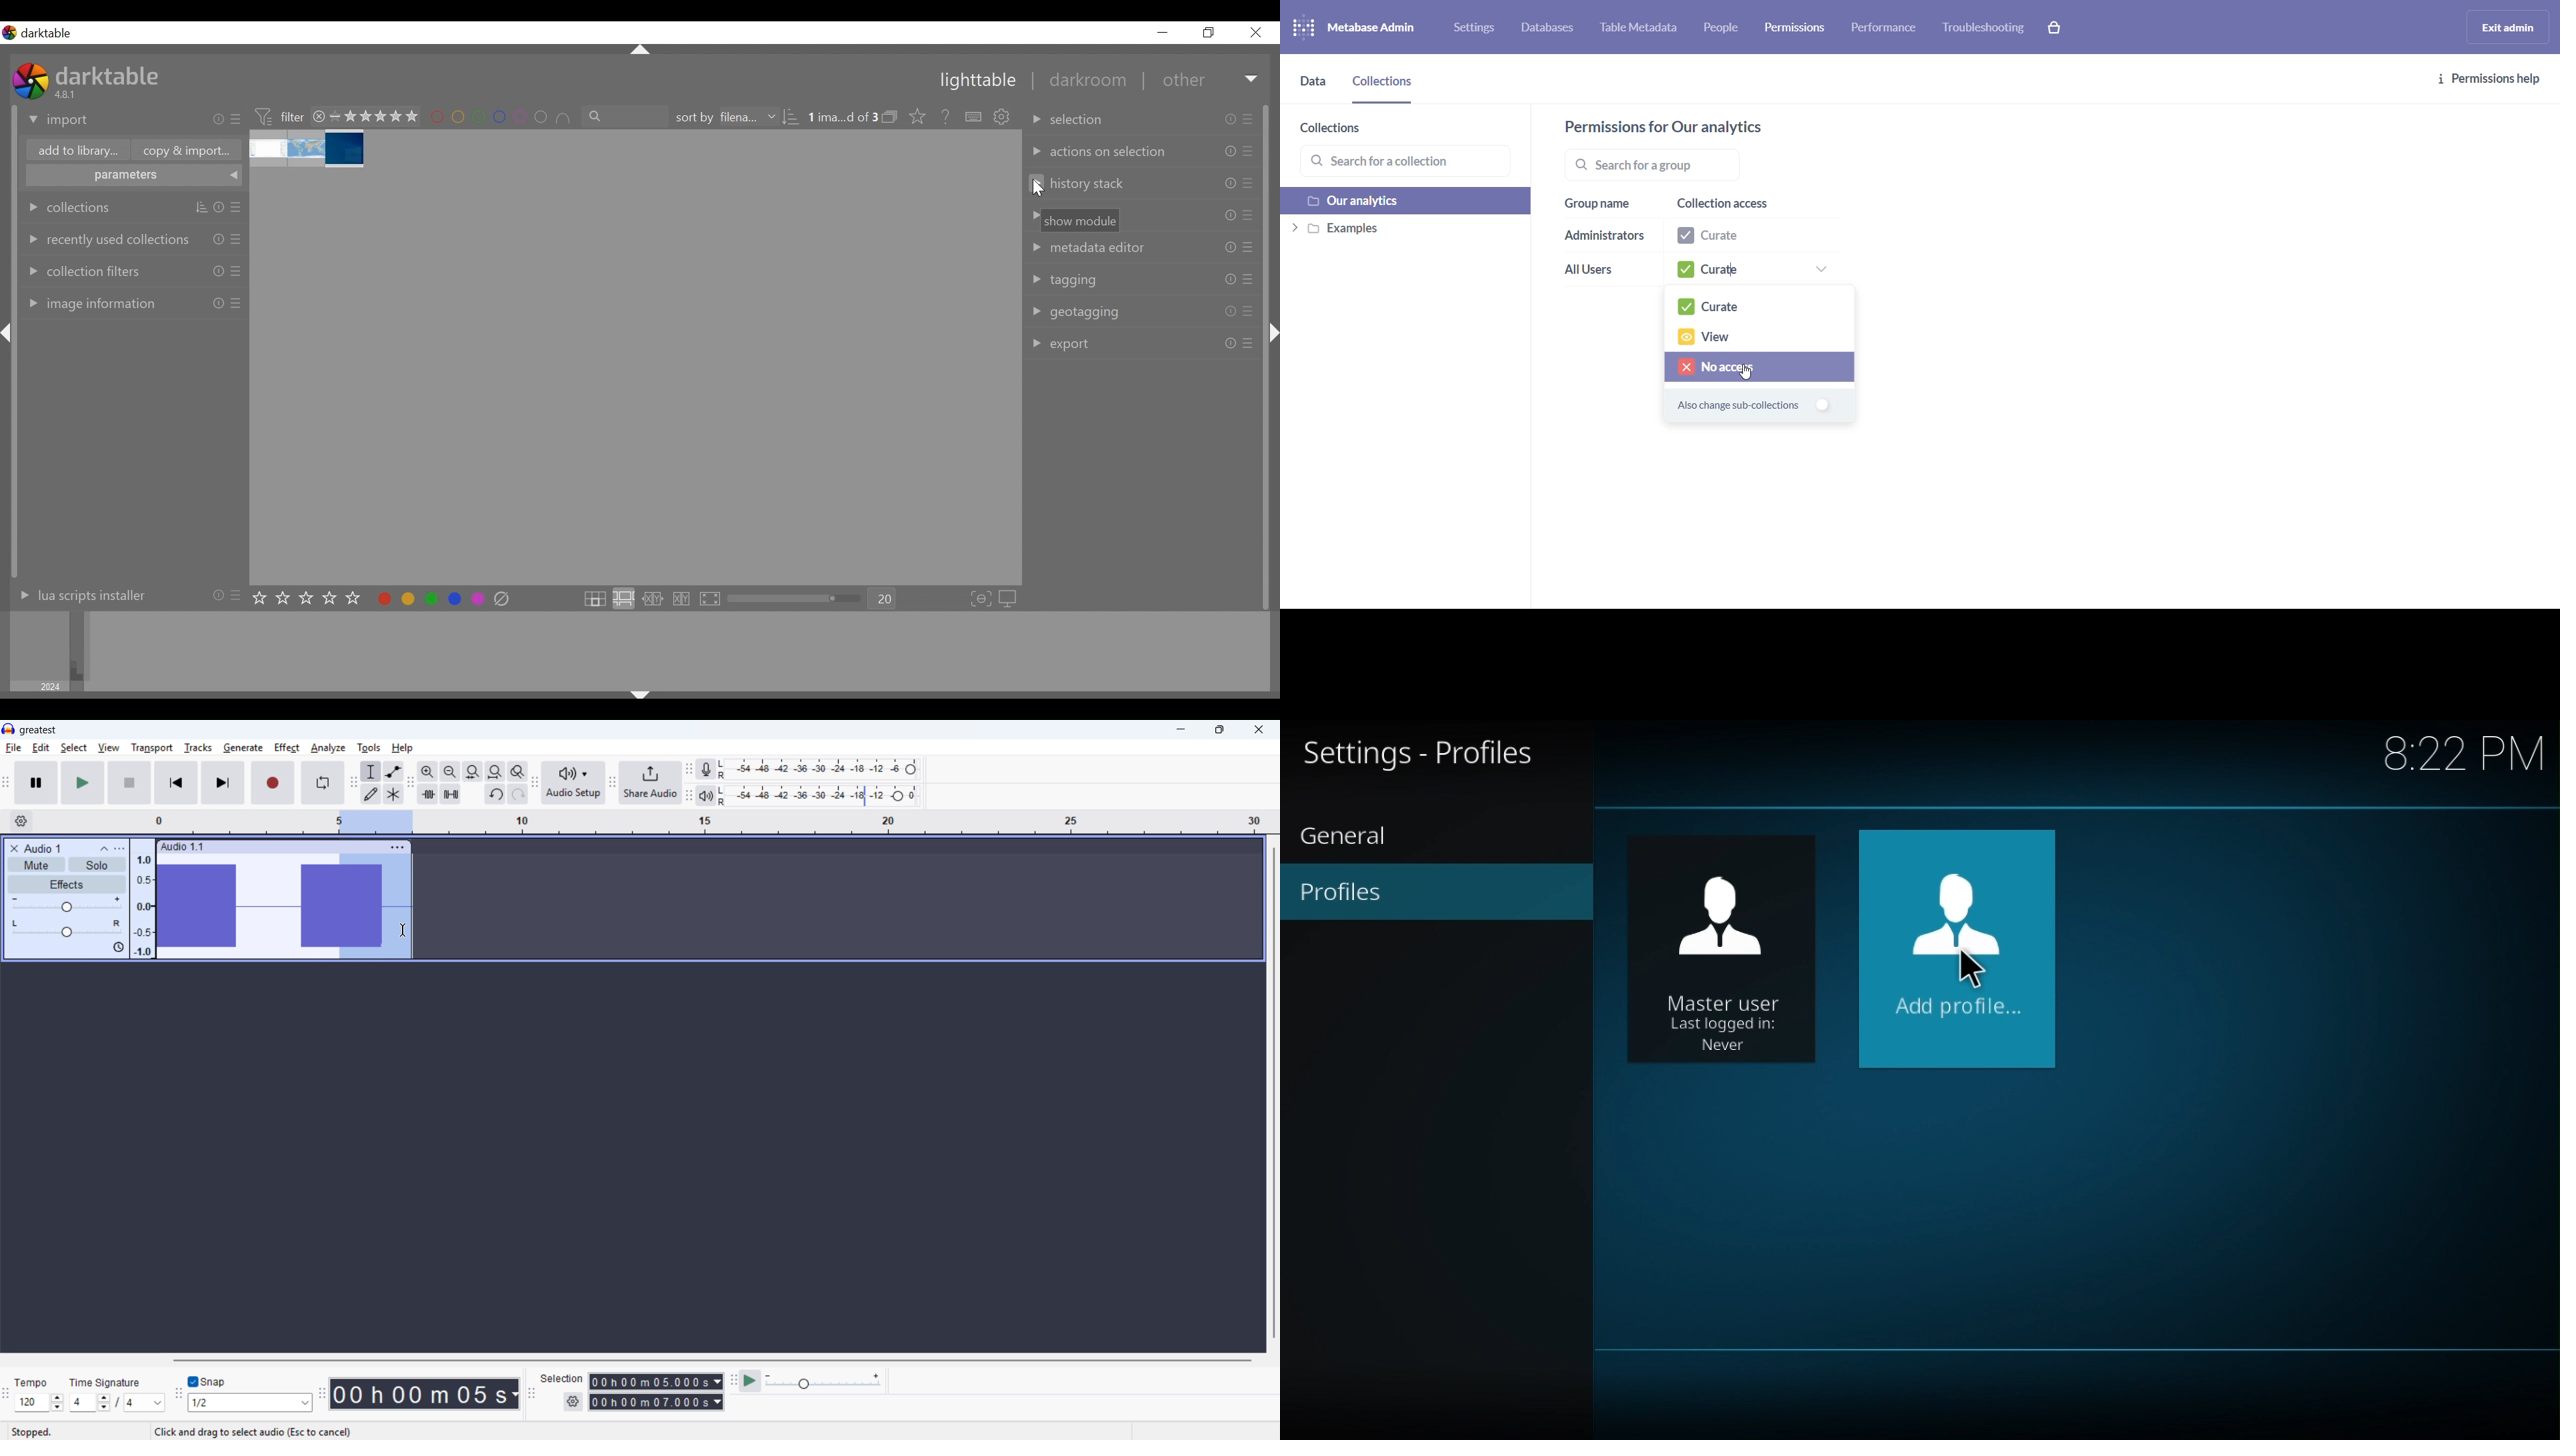  I want to click on click to enter filemanger, so click(594, 599).